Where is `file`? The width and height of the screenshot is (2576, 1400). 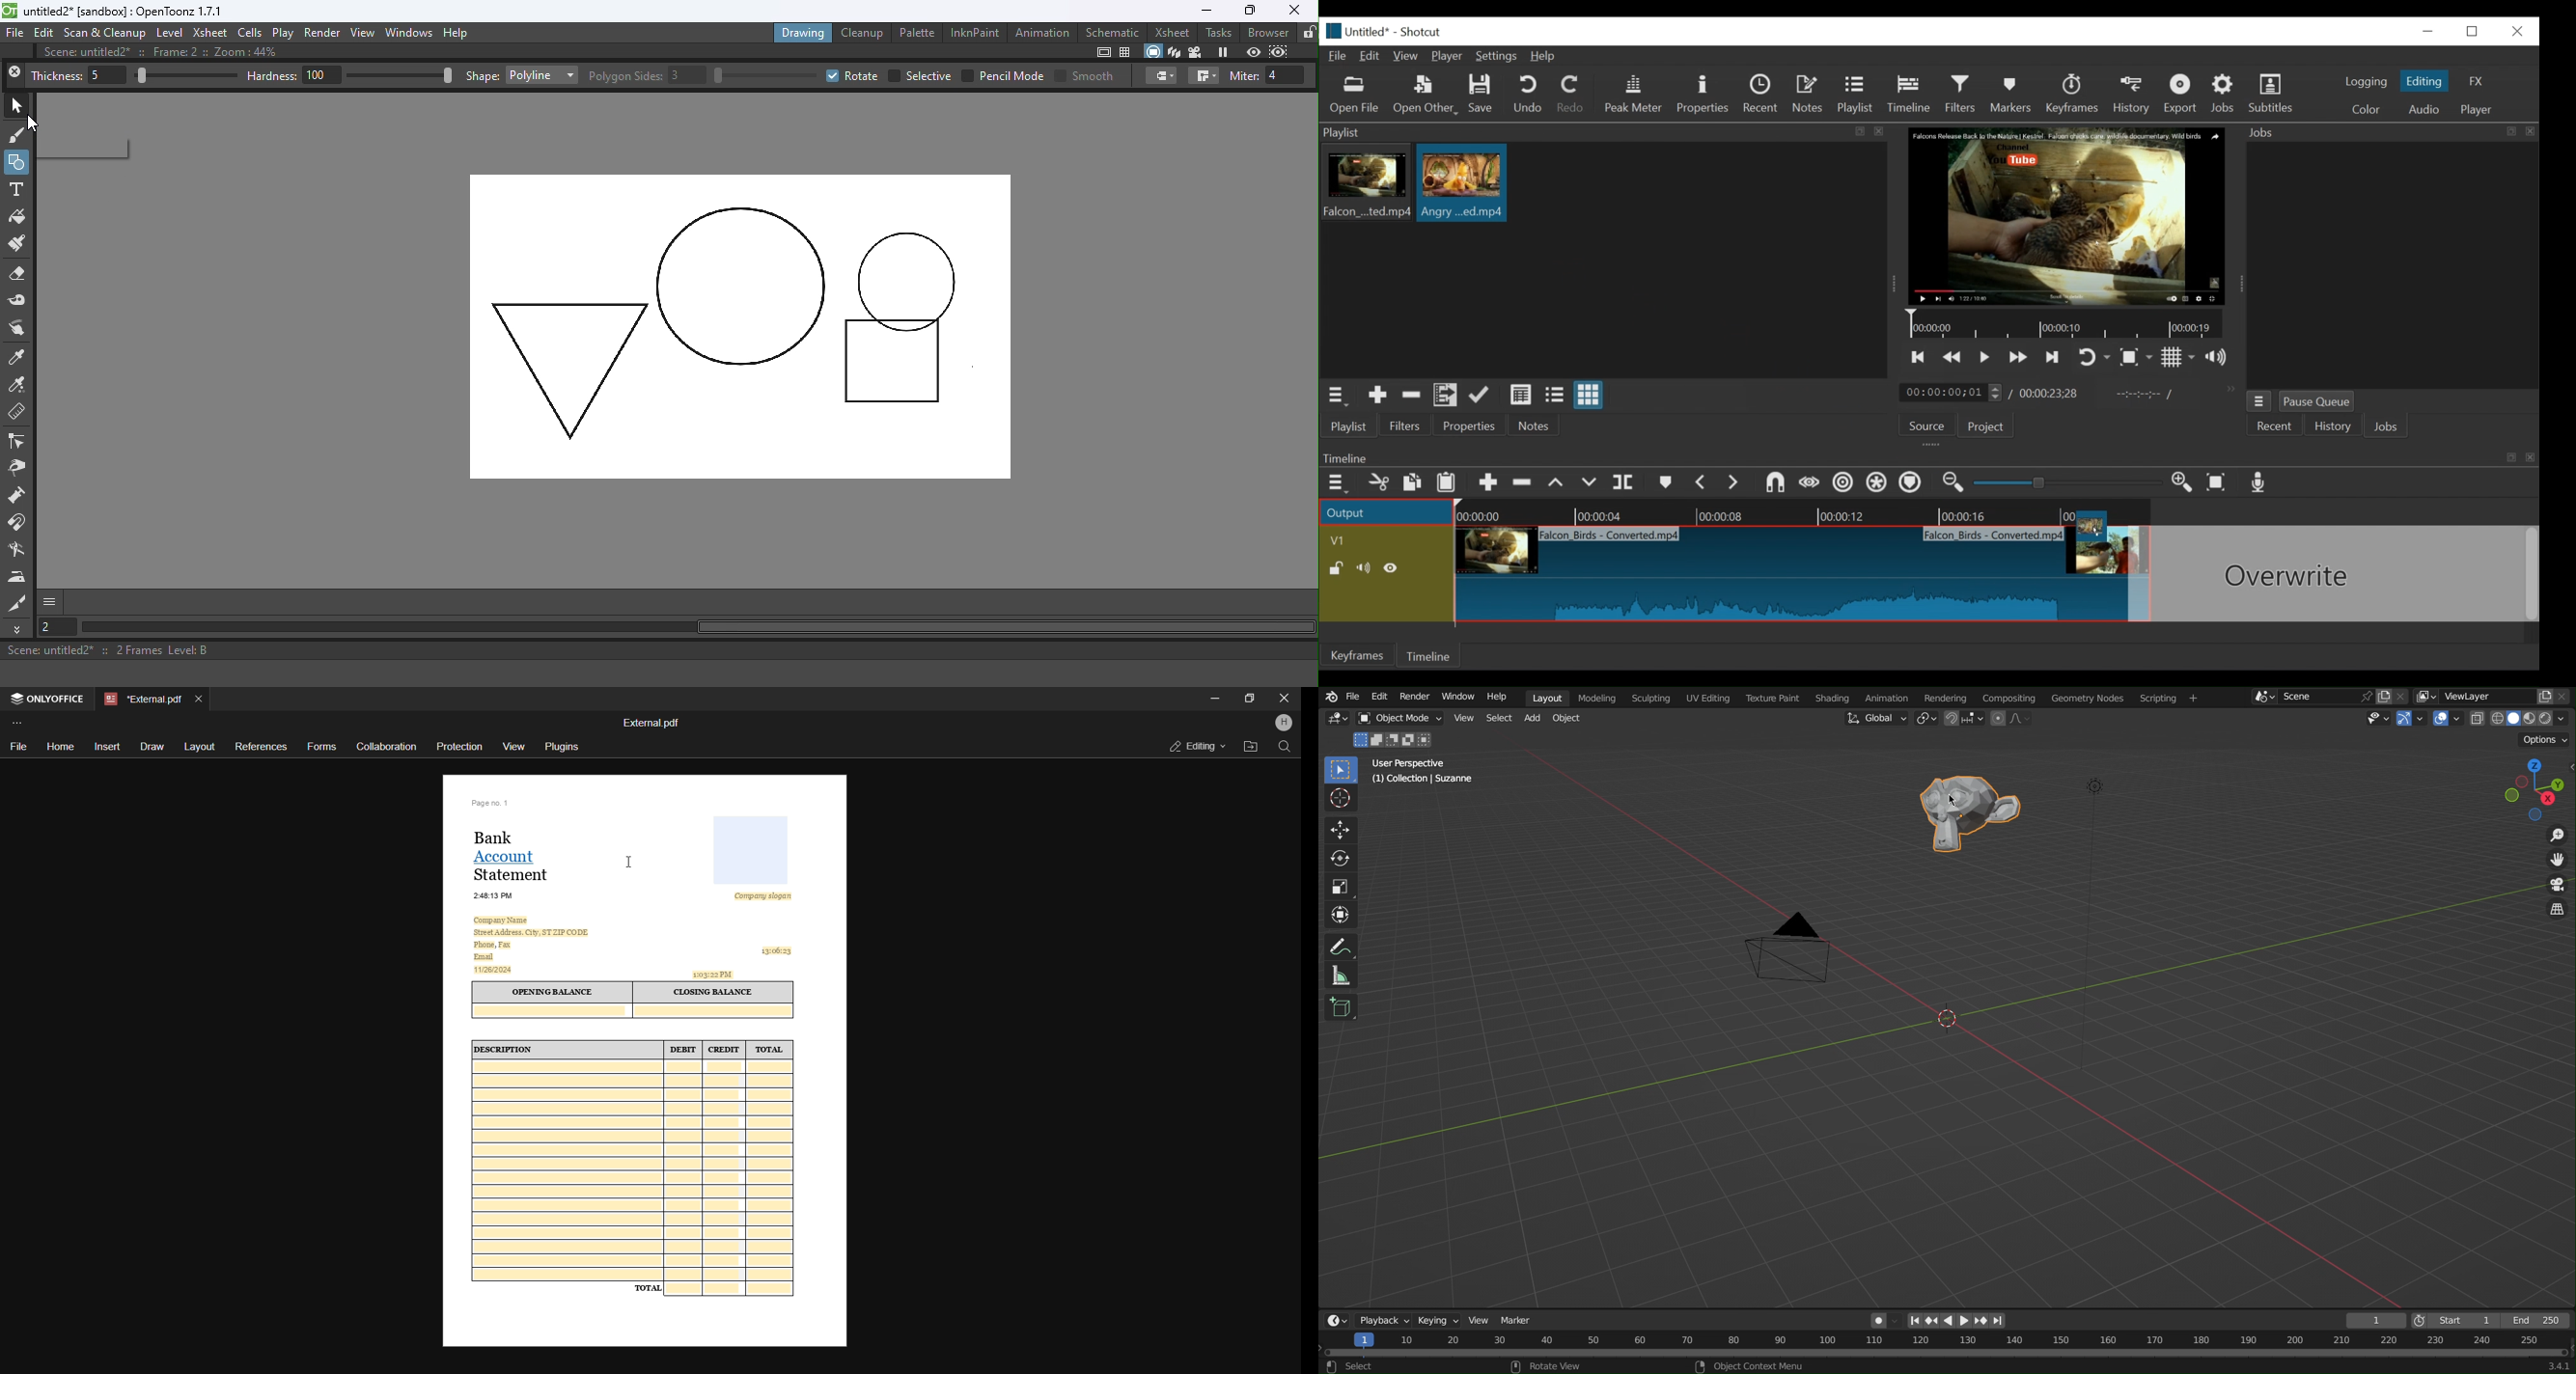
file is located at coordinates (18, 745).